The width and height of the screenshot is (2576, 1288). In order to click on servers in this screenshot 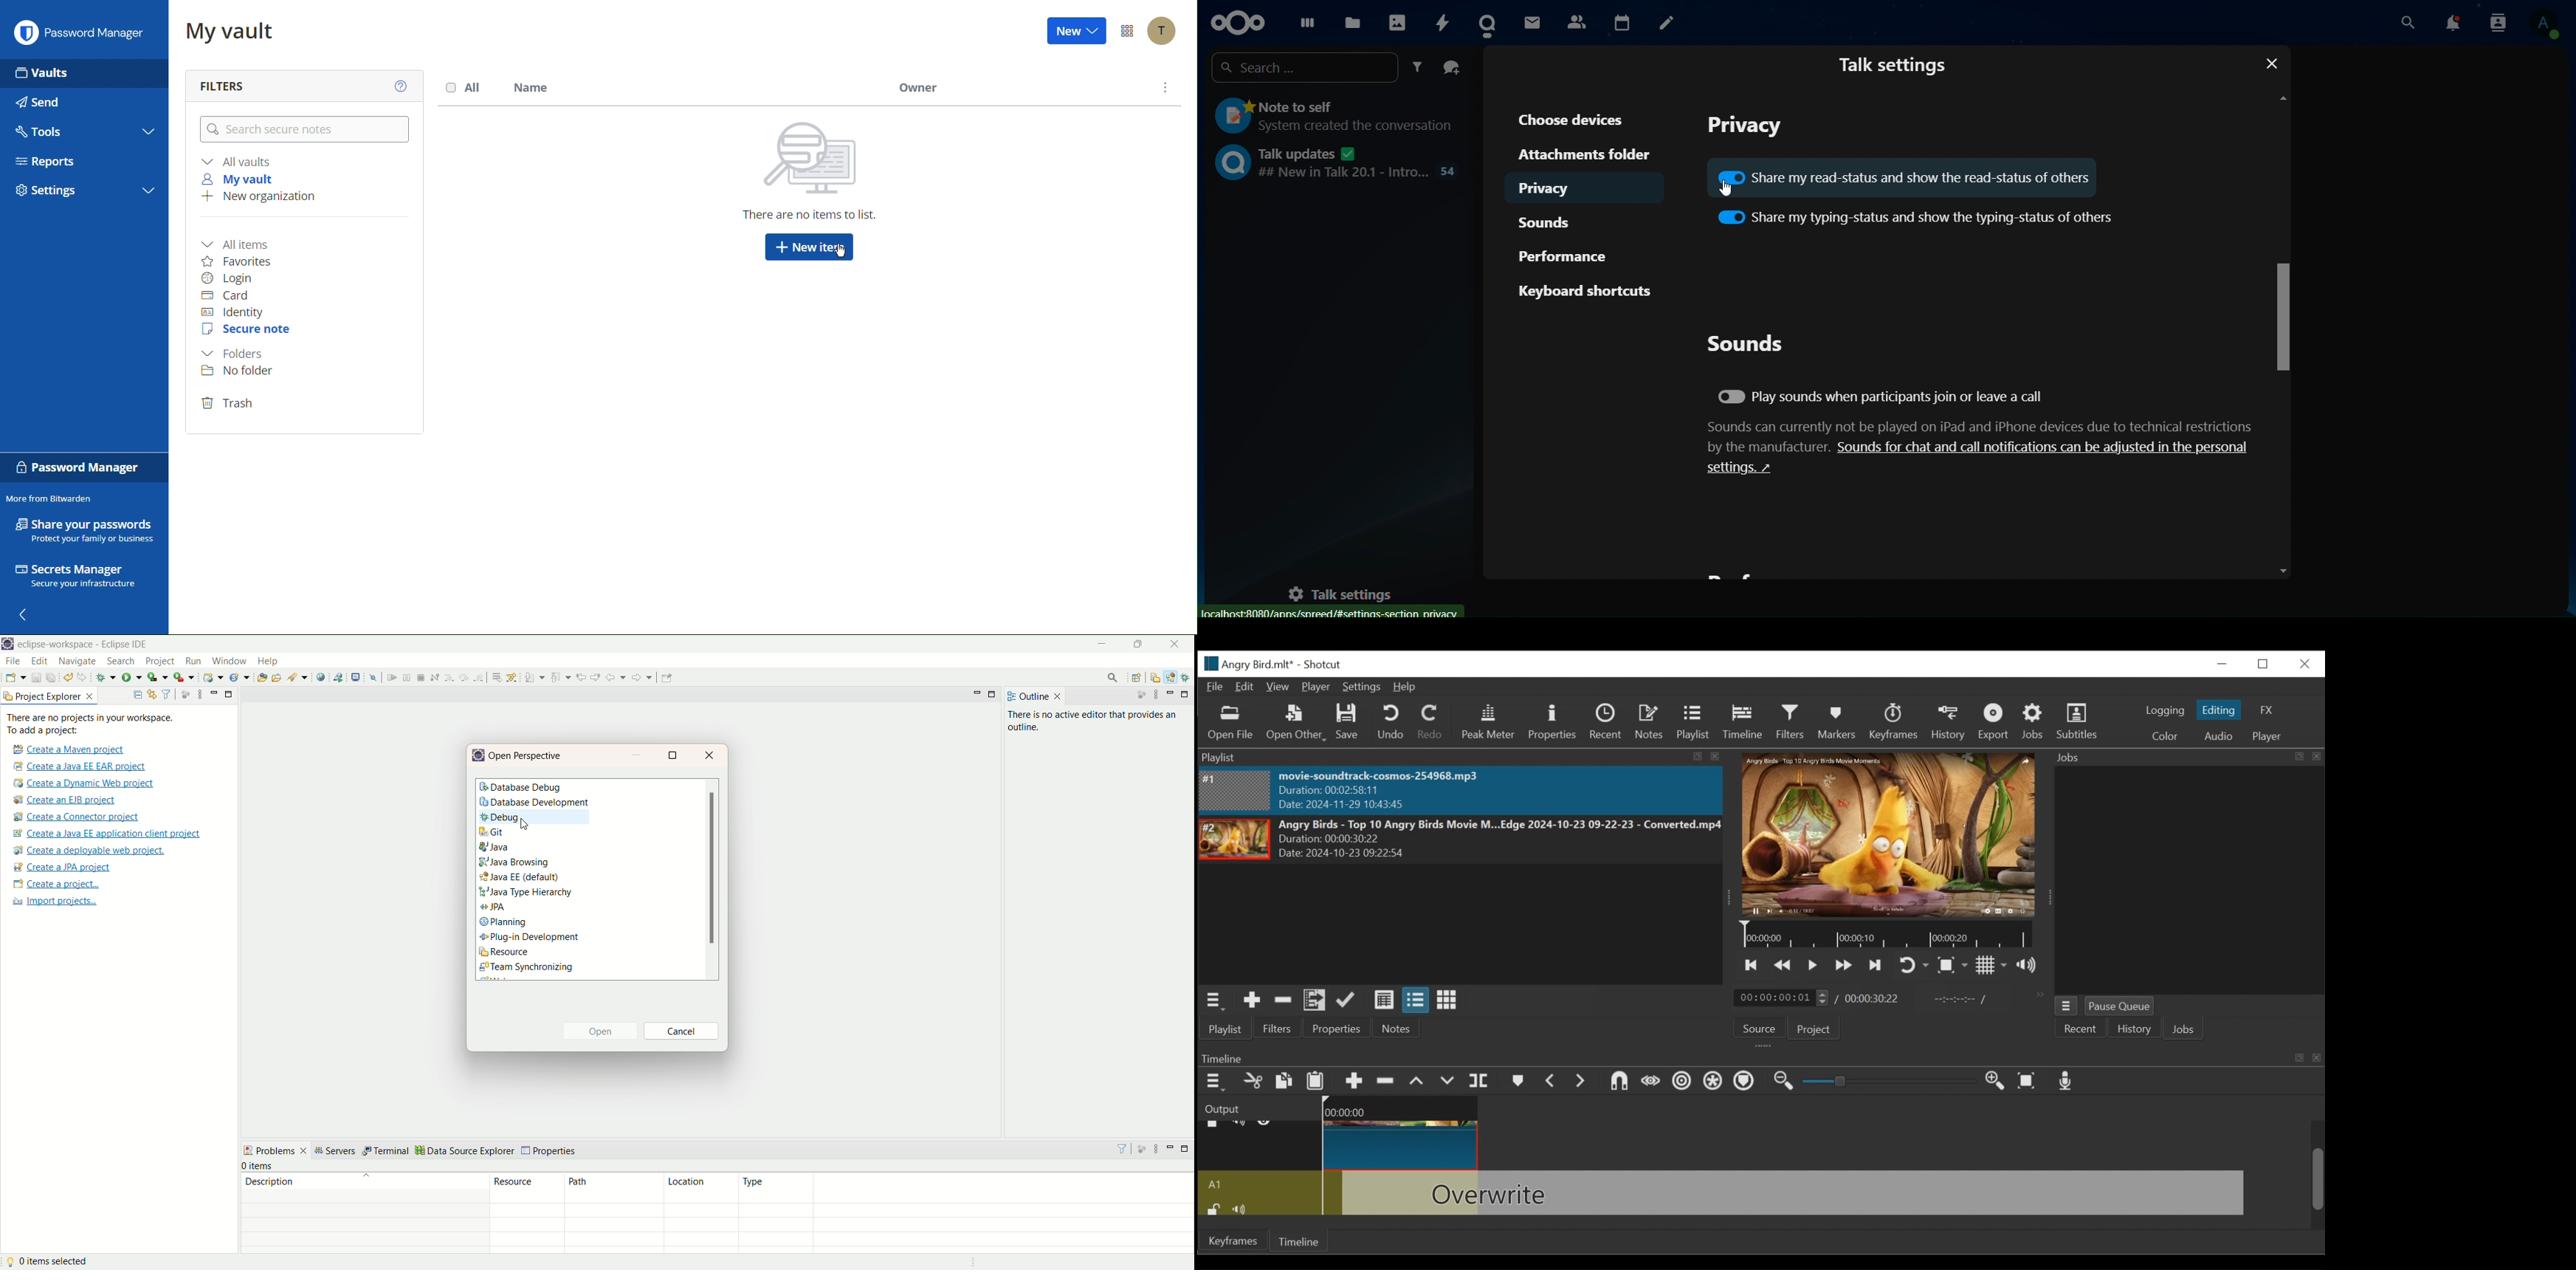, I will do `click(339, 1151)`.